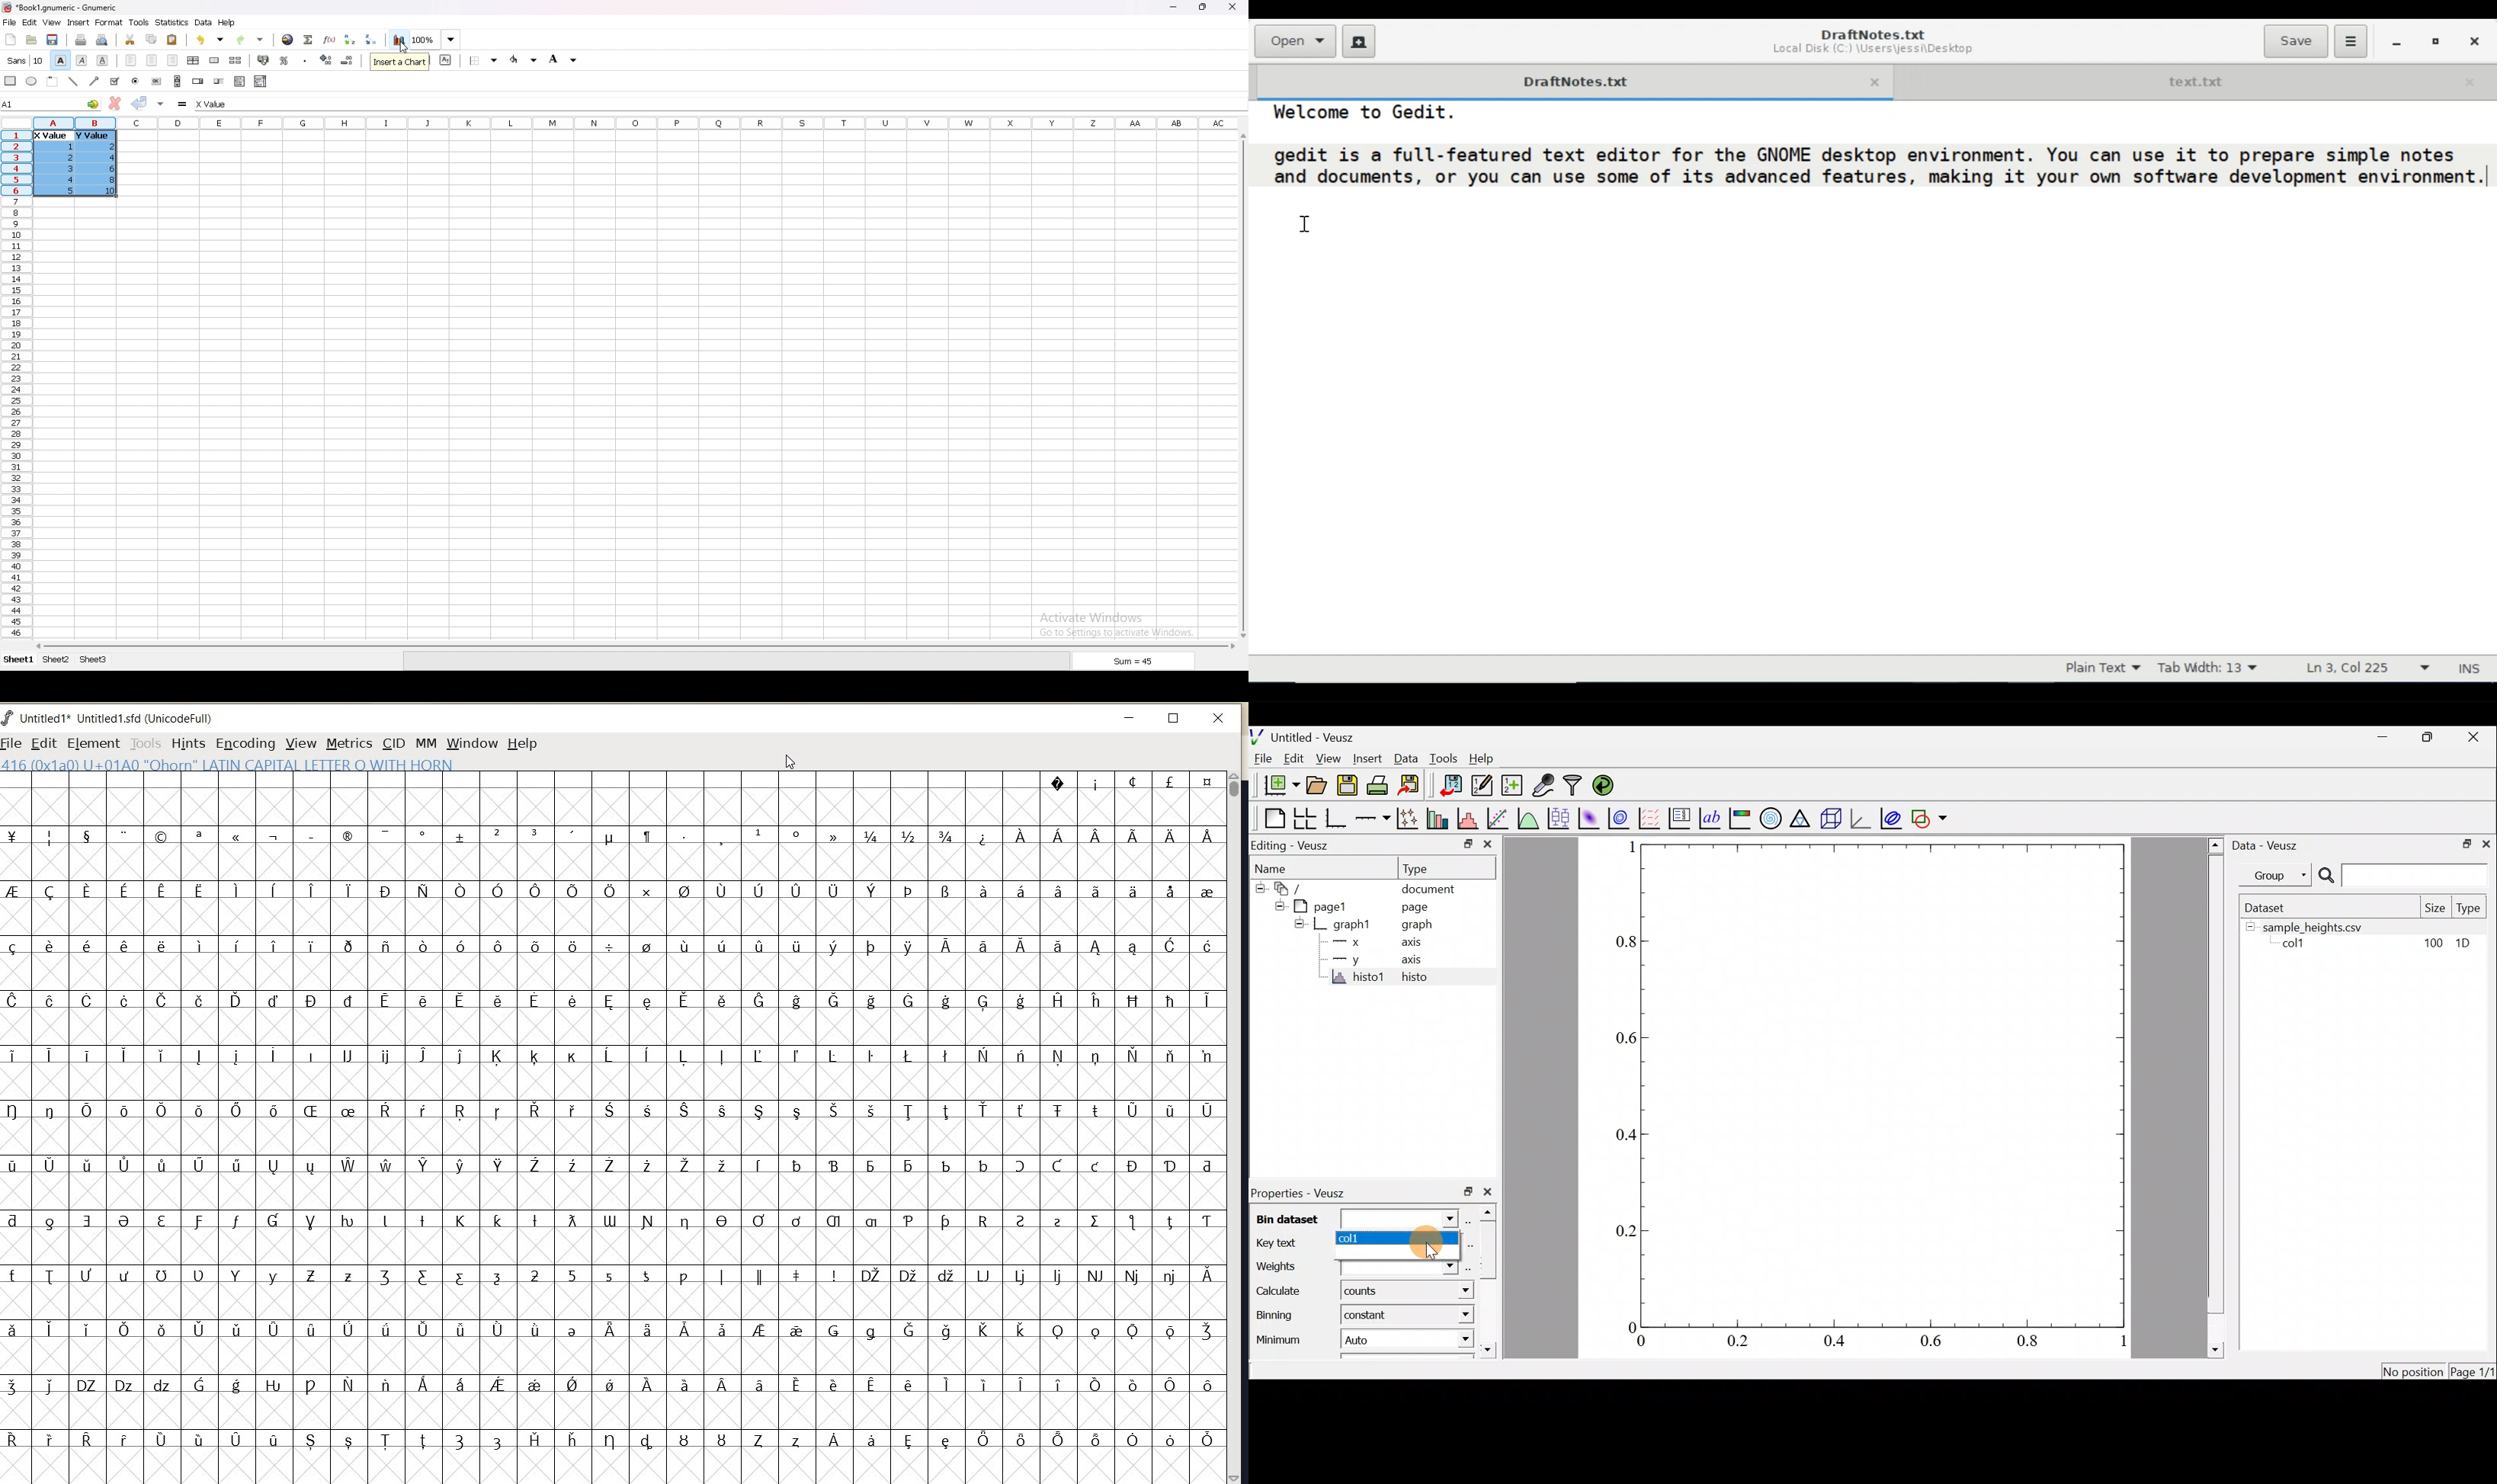  I want to click on histo, so click(1425, 978).